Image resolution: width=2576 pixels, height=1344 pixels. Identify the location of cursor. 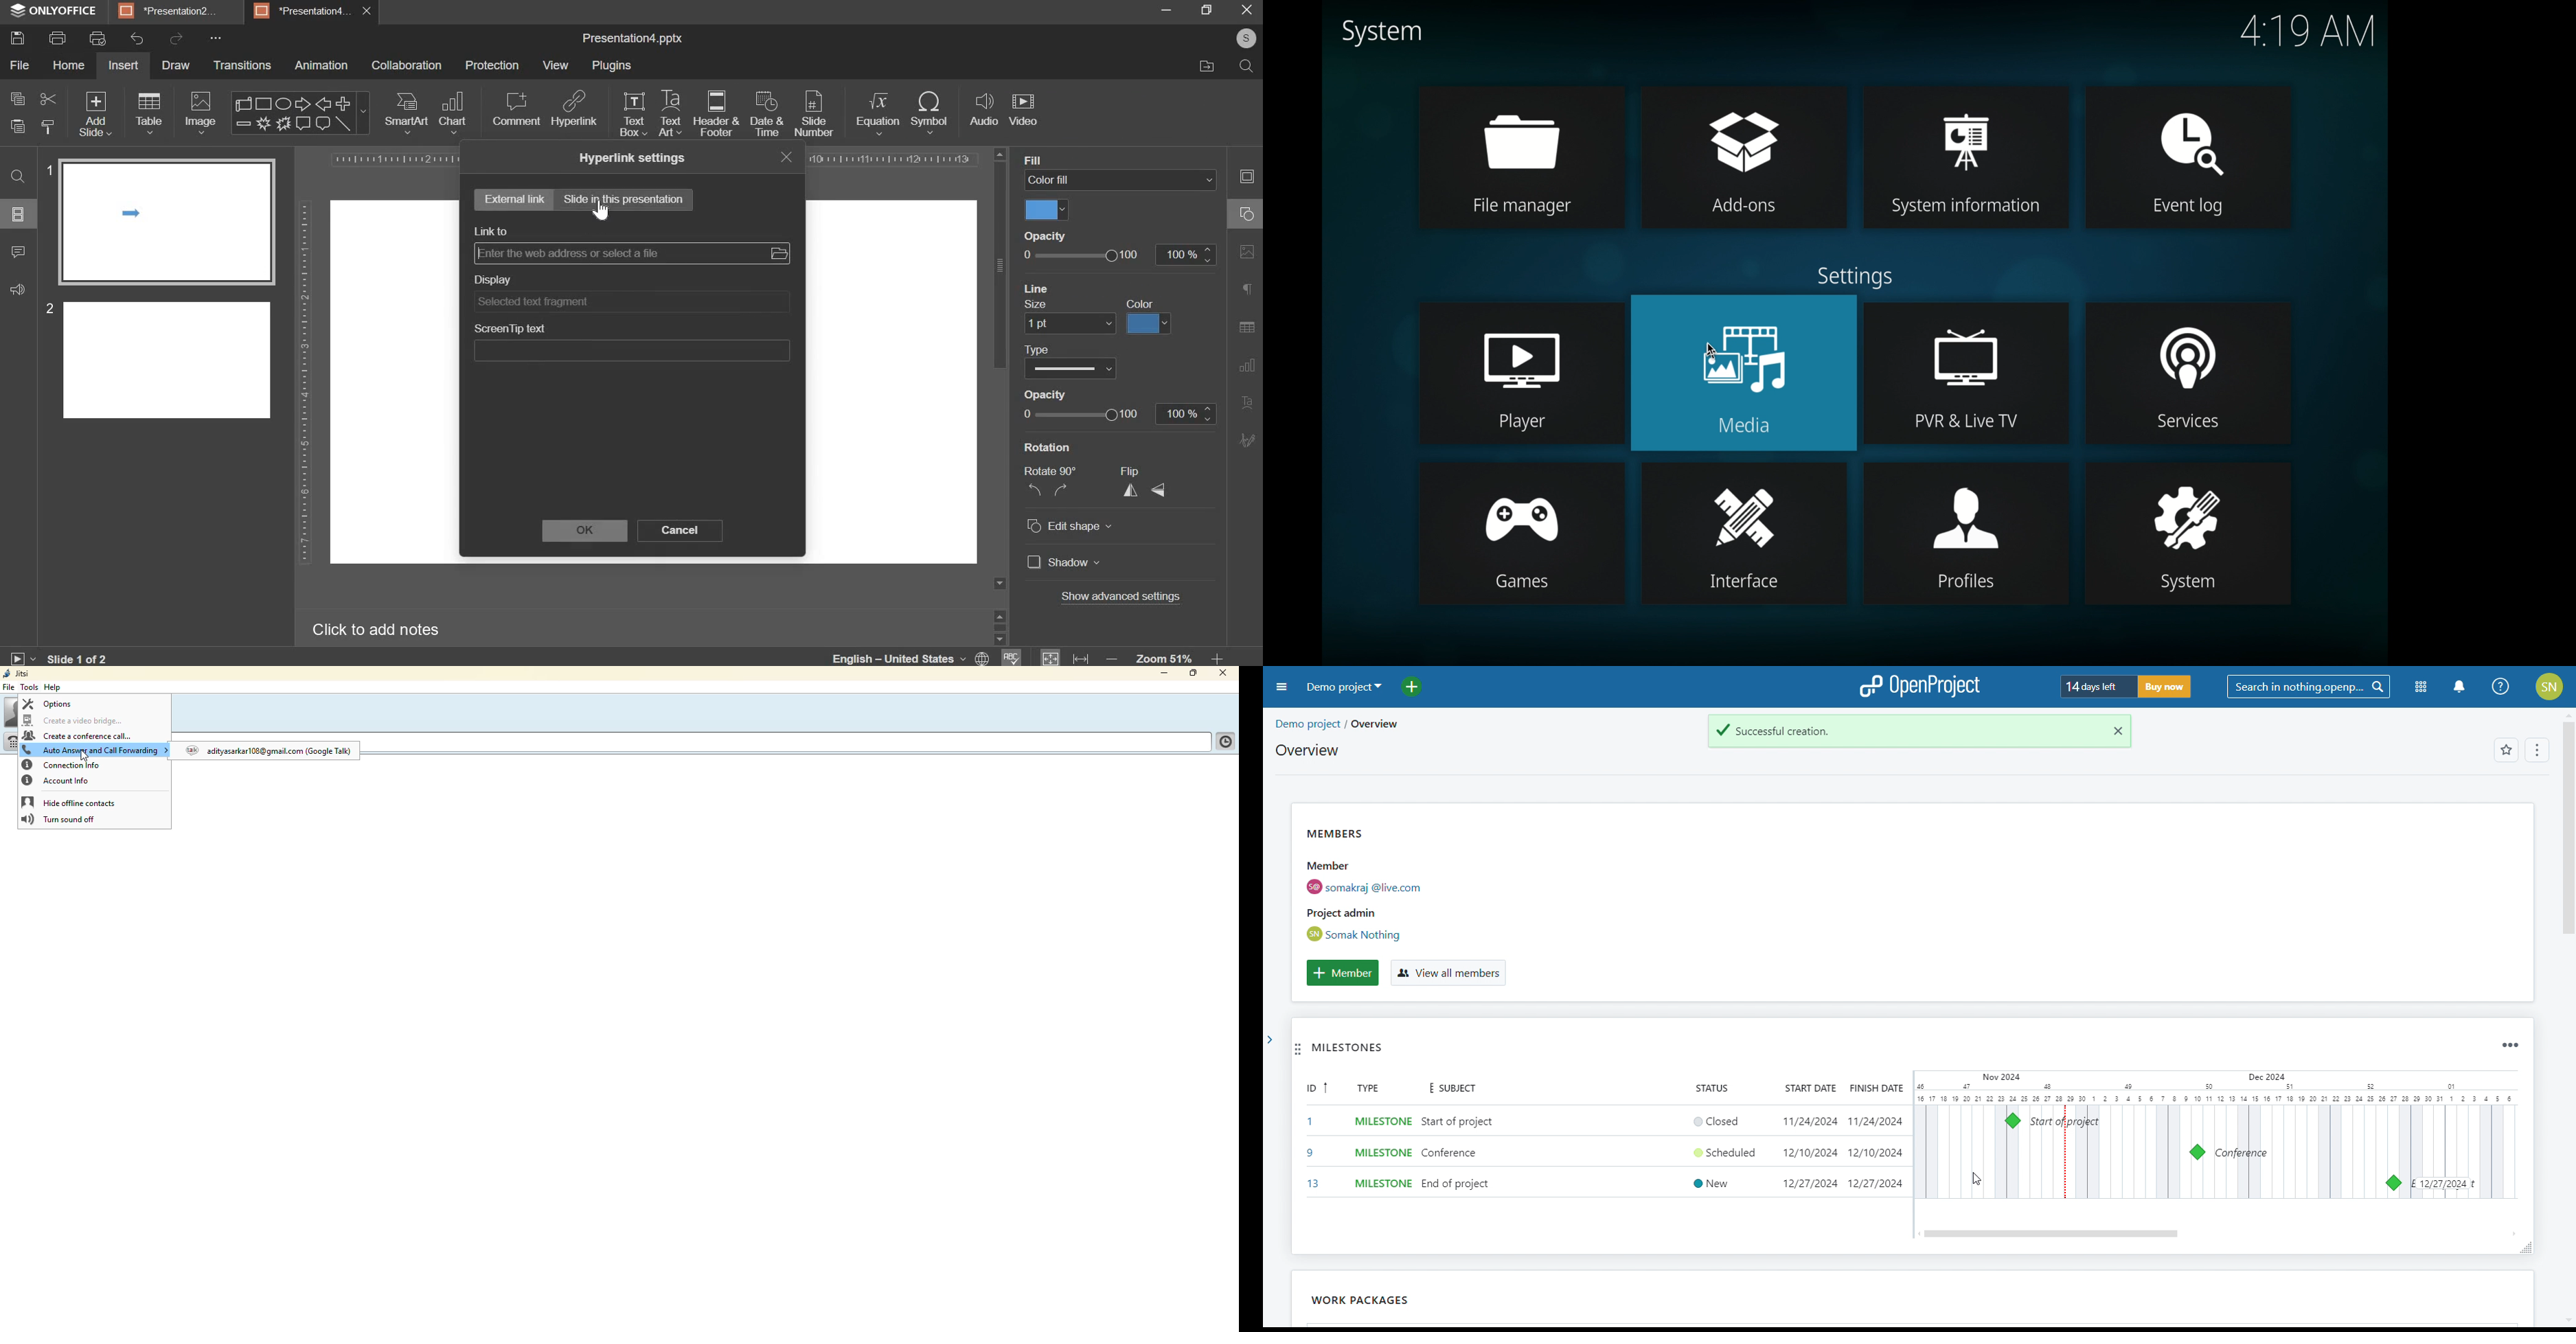
(603, 213).